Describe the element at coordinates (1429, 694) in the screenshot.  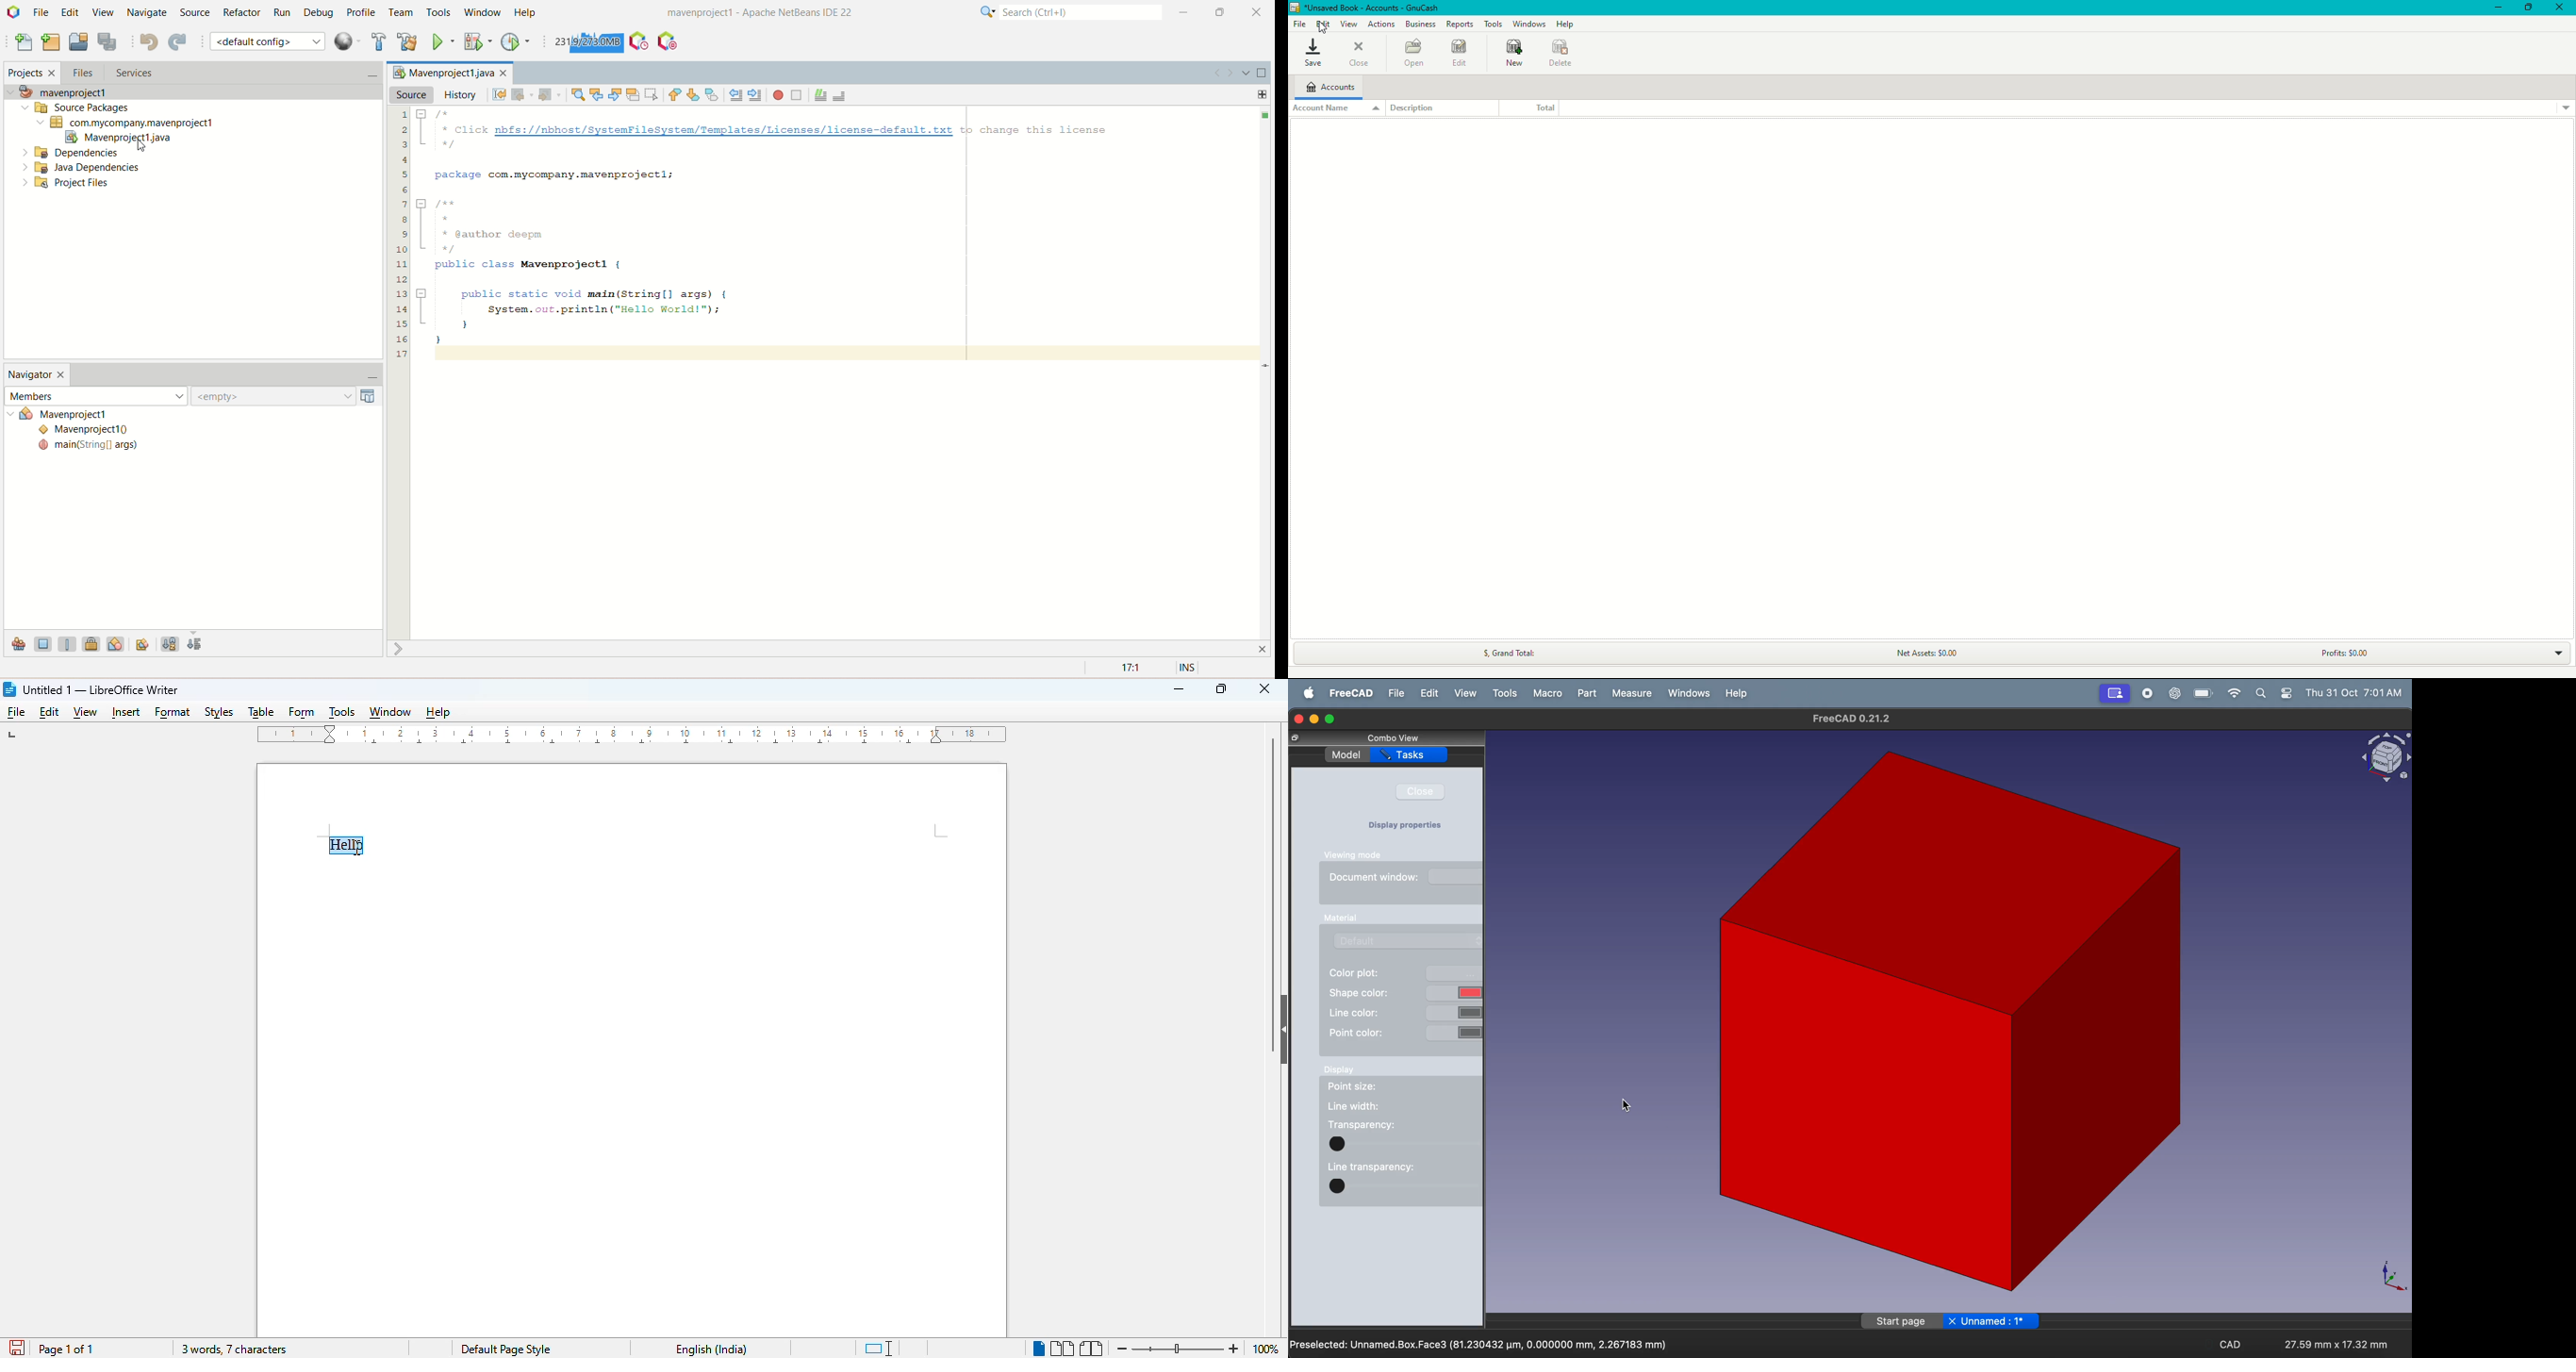
I see `edit` at that location.